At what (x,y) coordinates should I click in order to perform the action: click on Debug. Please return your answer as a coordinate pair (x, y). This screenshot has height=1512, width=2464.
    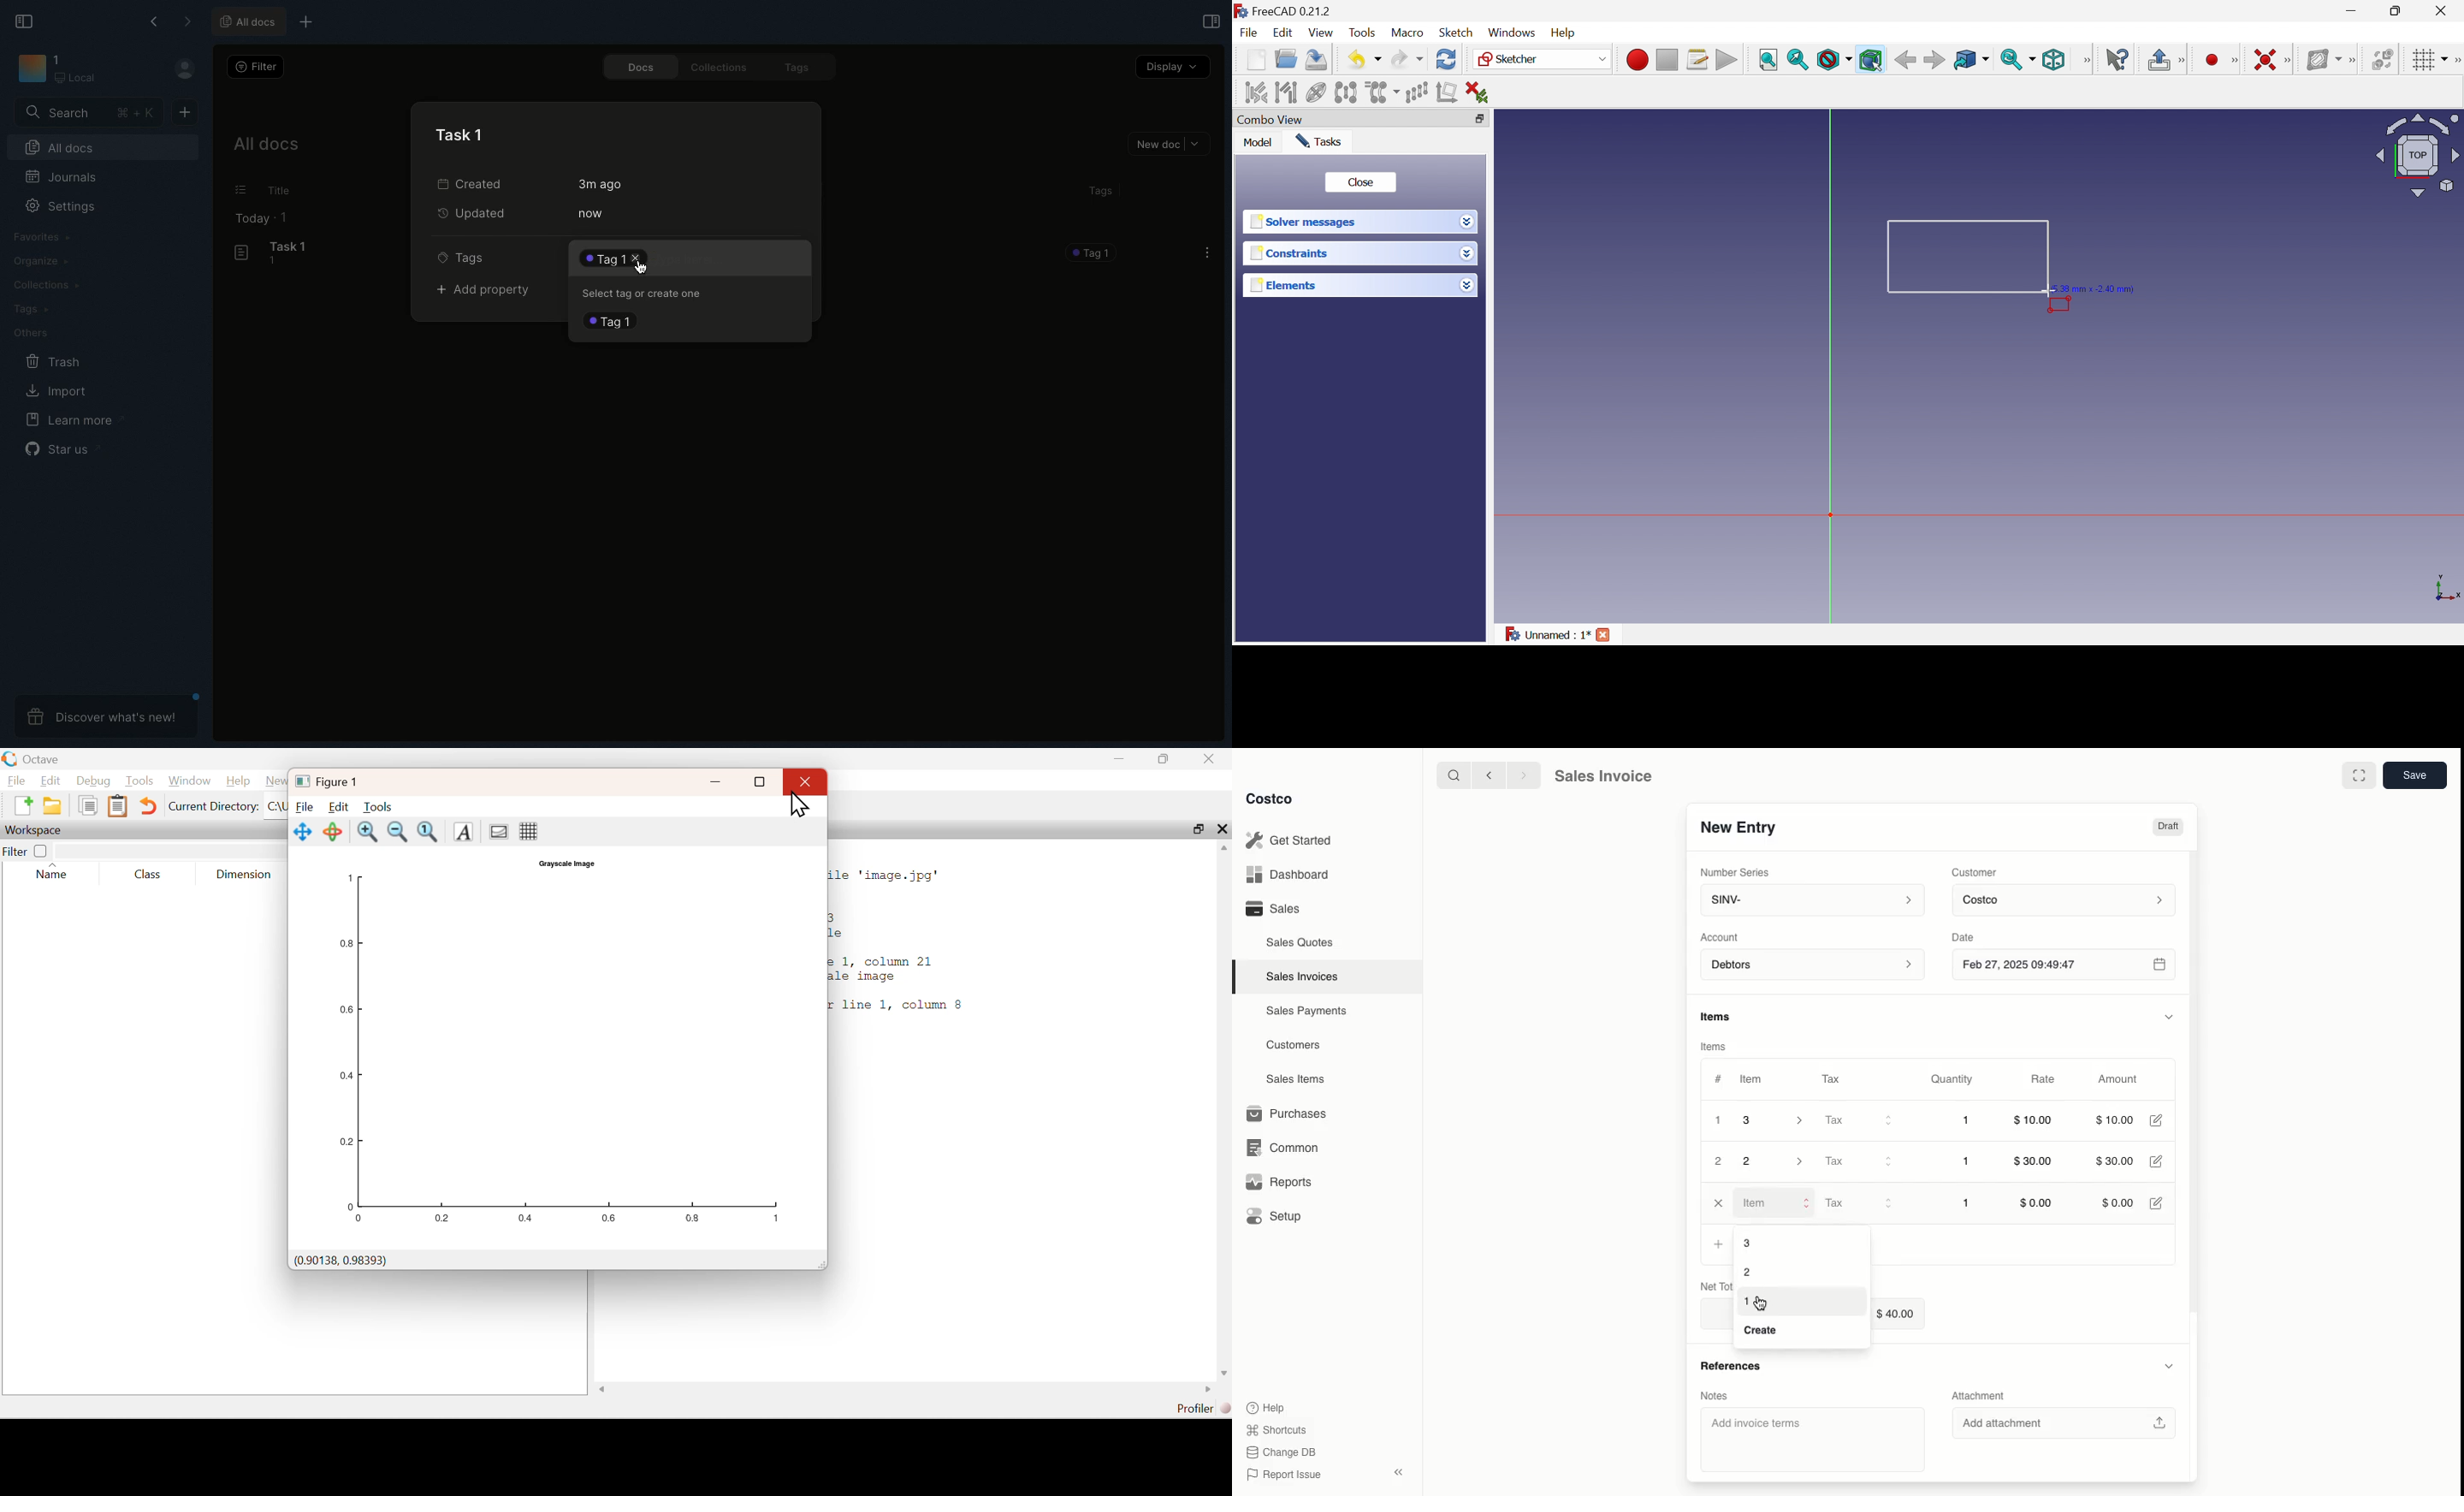
    Looking at the image, I should click on (94, 783).